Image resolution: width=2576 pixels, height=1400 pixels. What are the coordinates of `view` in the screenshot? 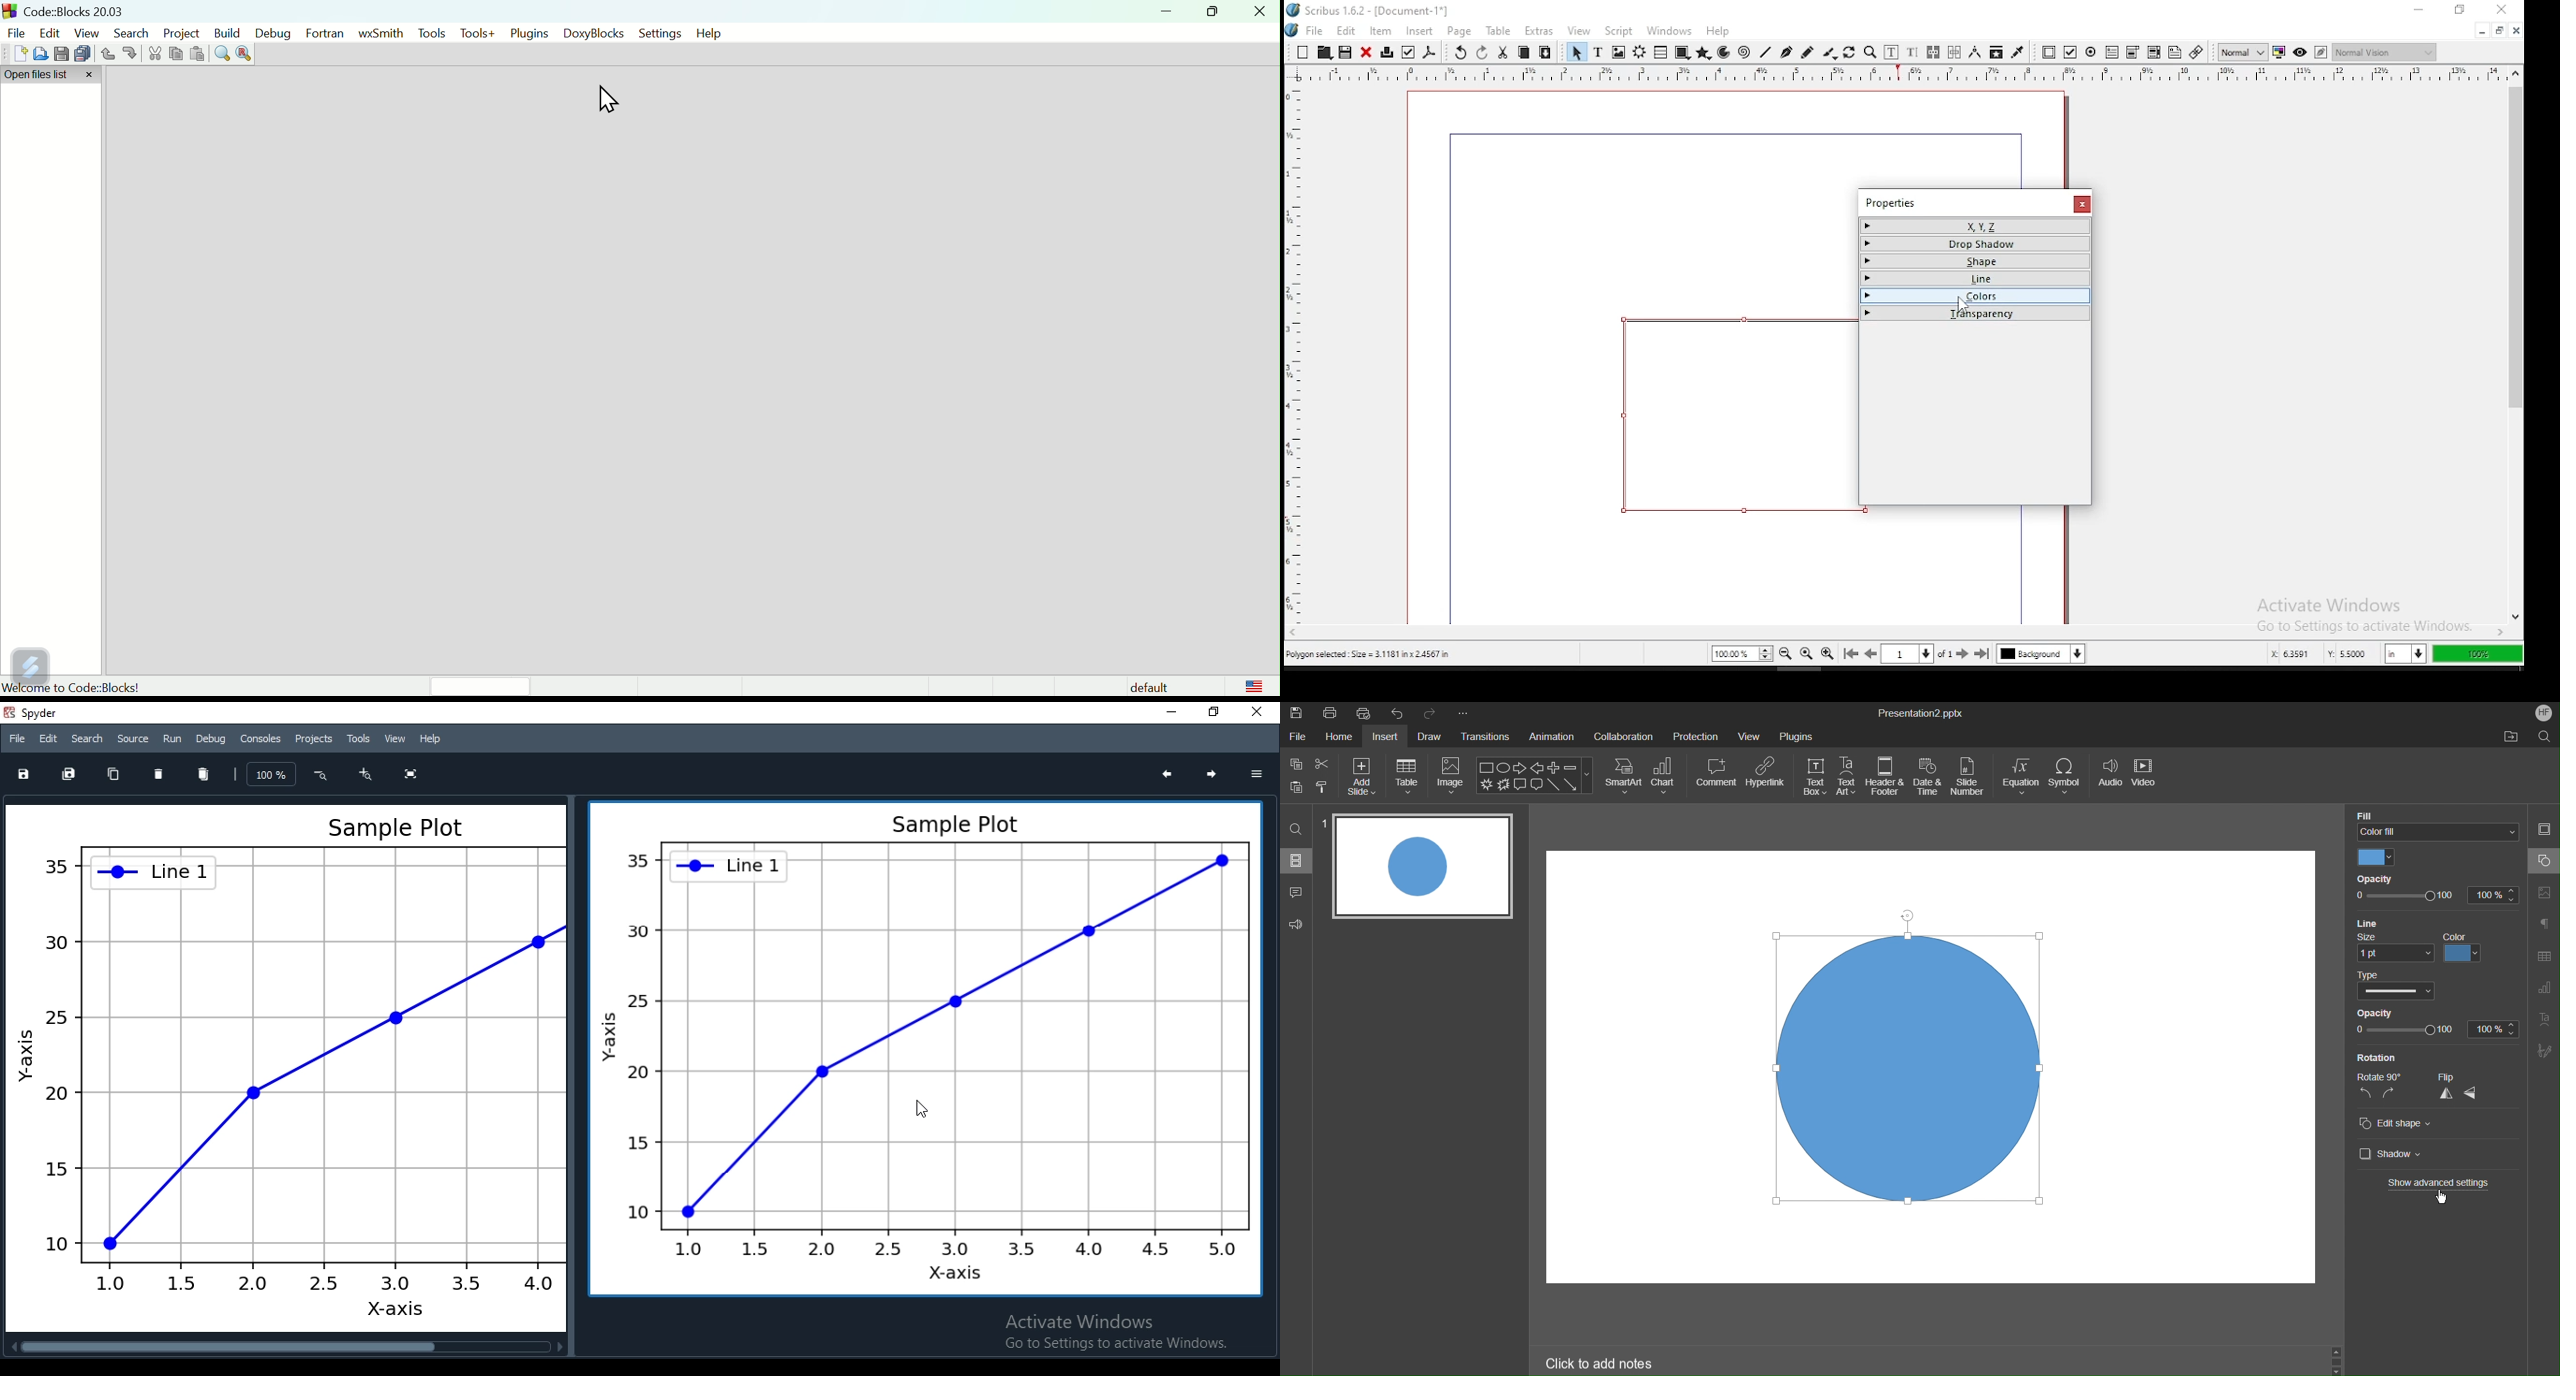 It's located at (1579, 32).